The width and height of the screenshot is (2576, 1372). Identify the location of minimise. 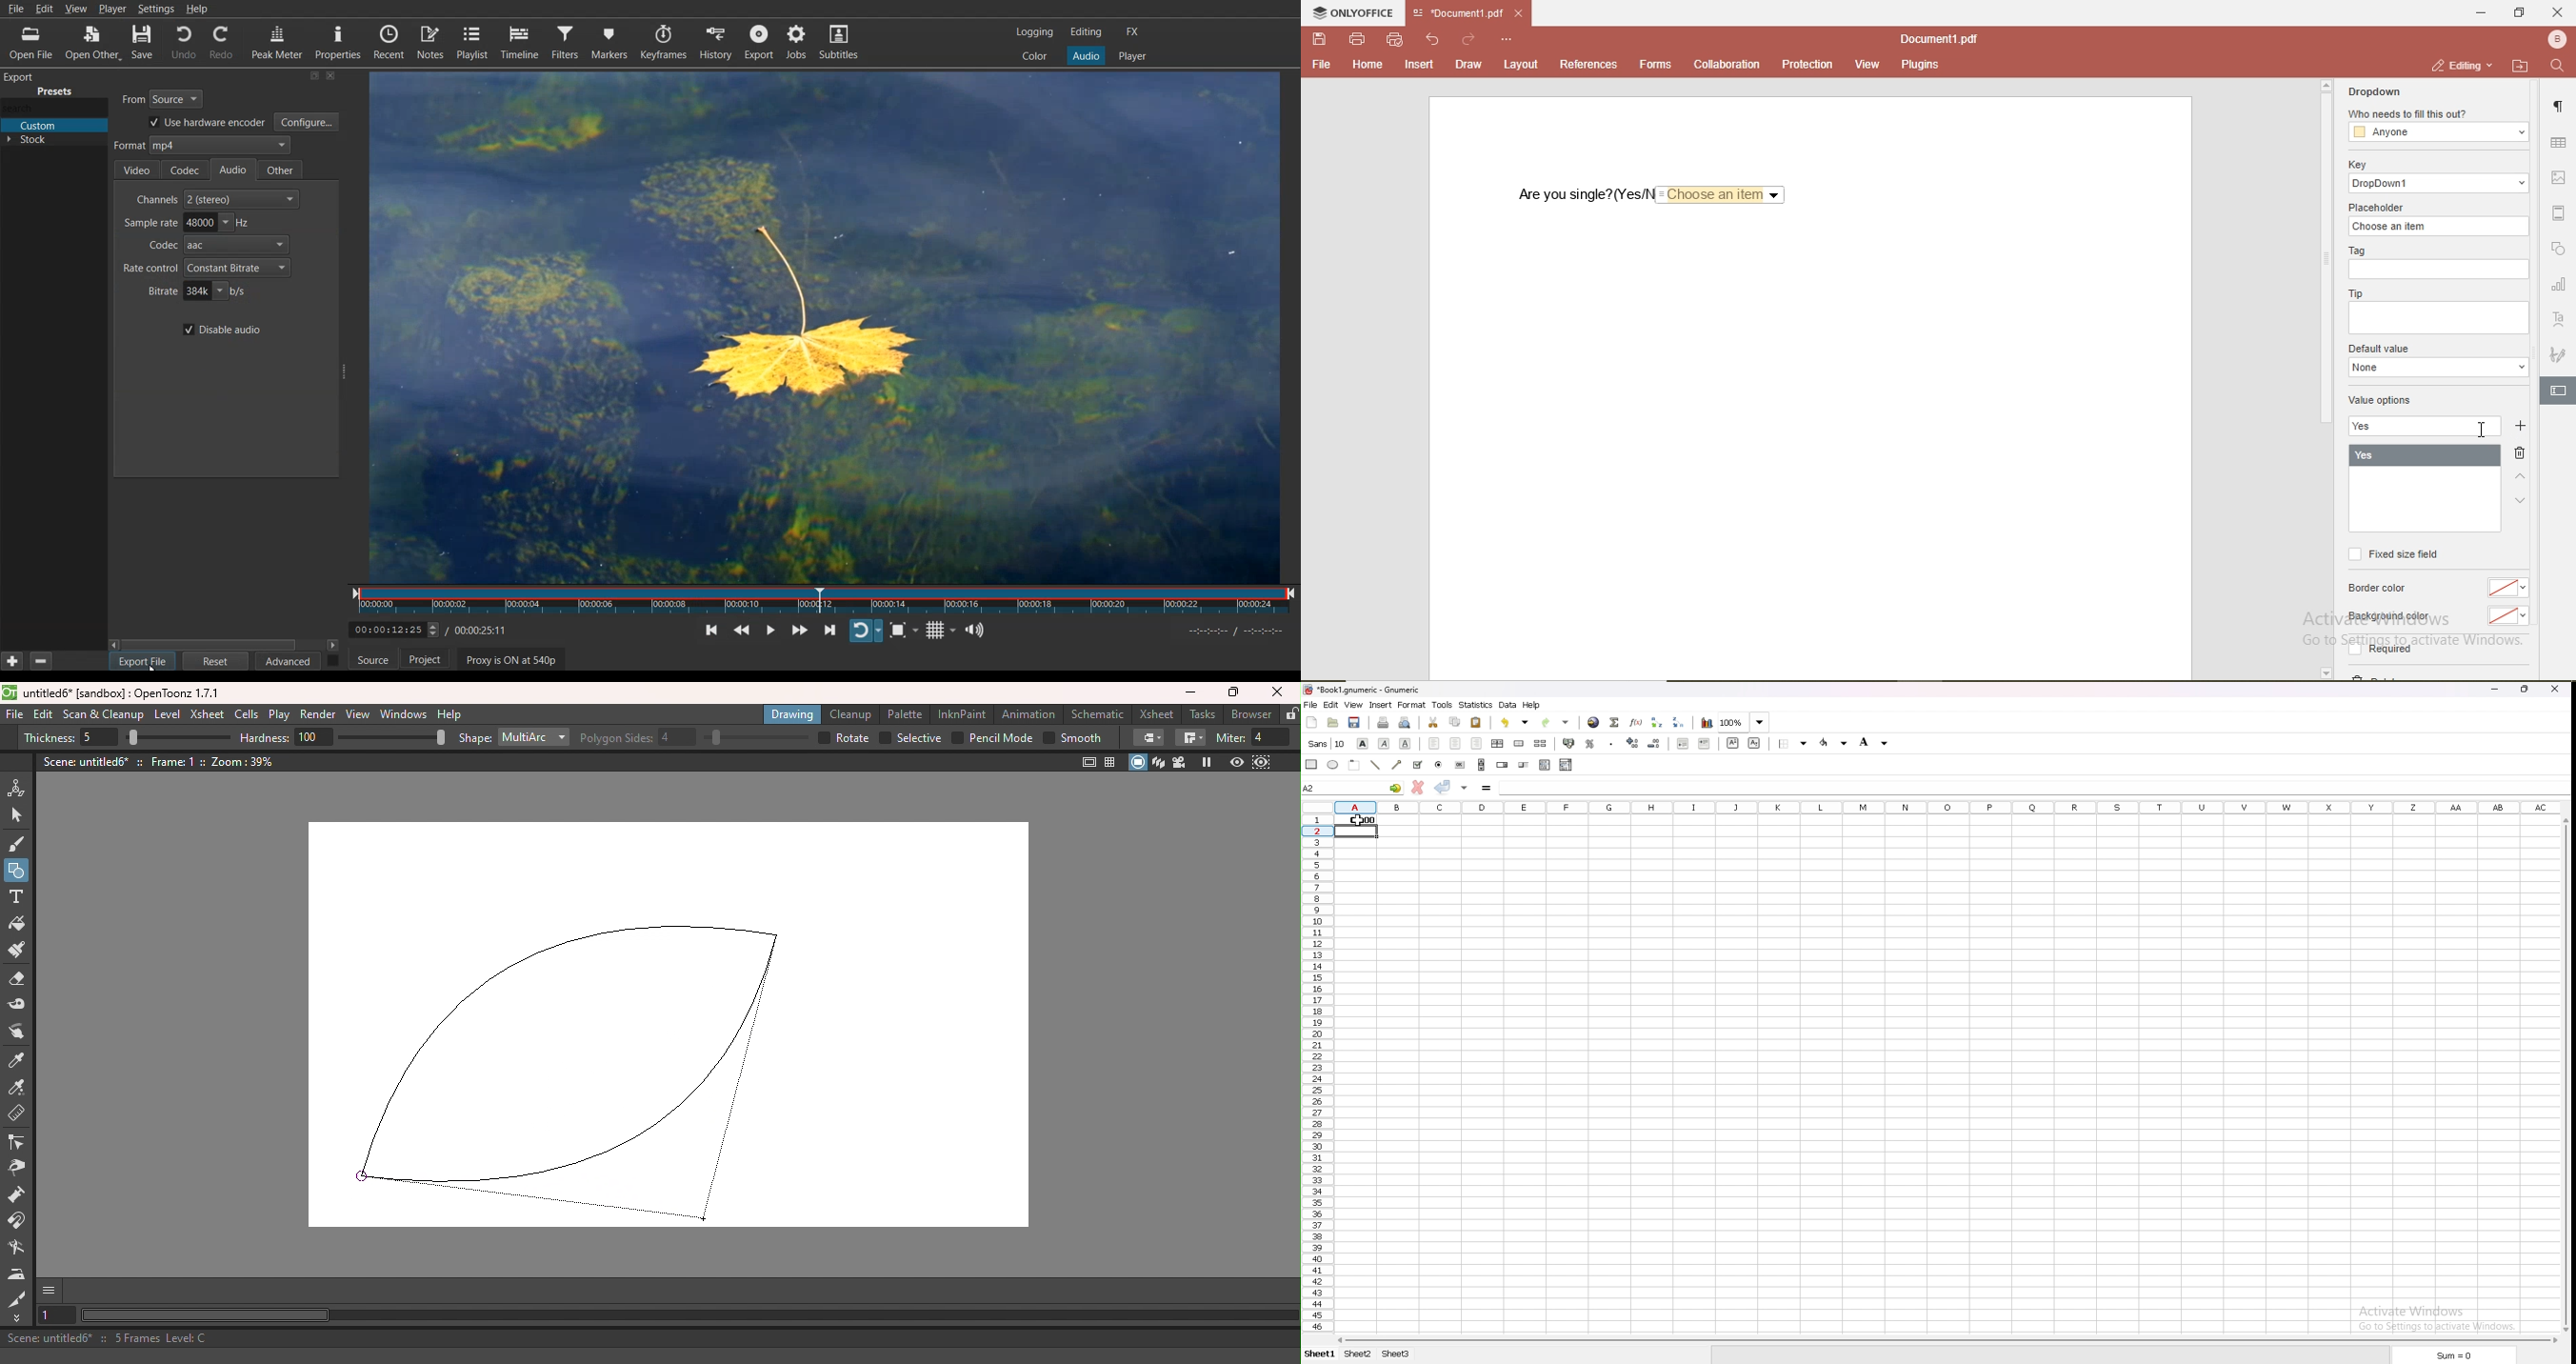
(2480, 14).